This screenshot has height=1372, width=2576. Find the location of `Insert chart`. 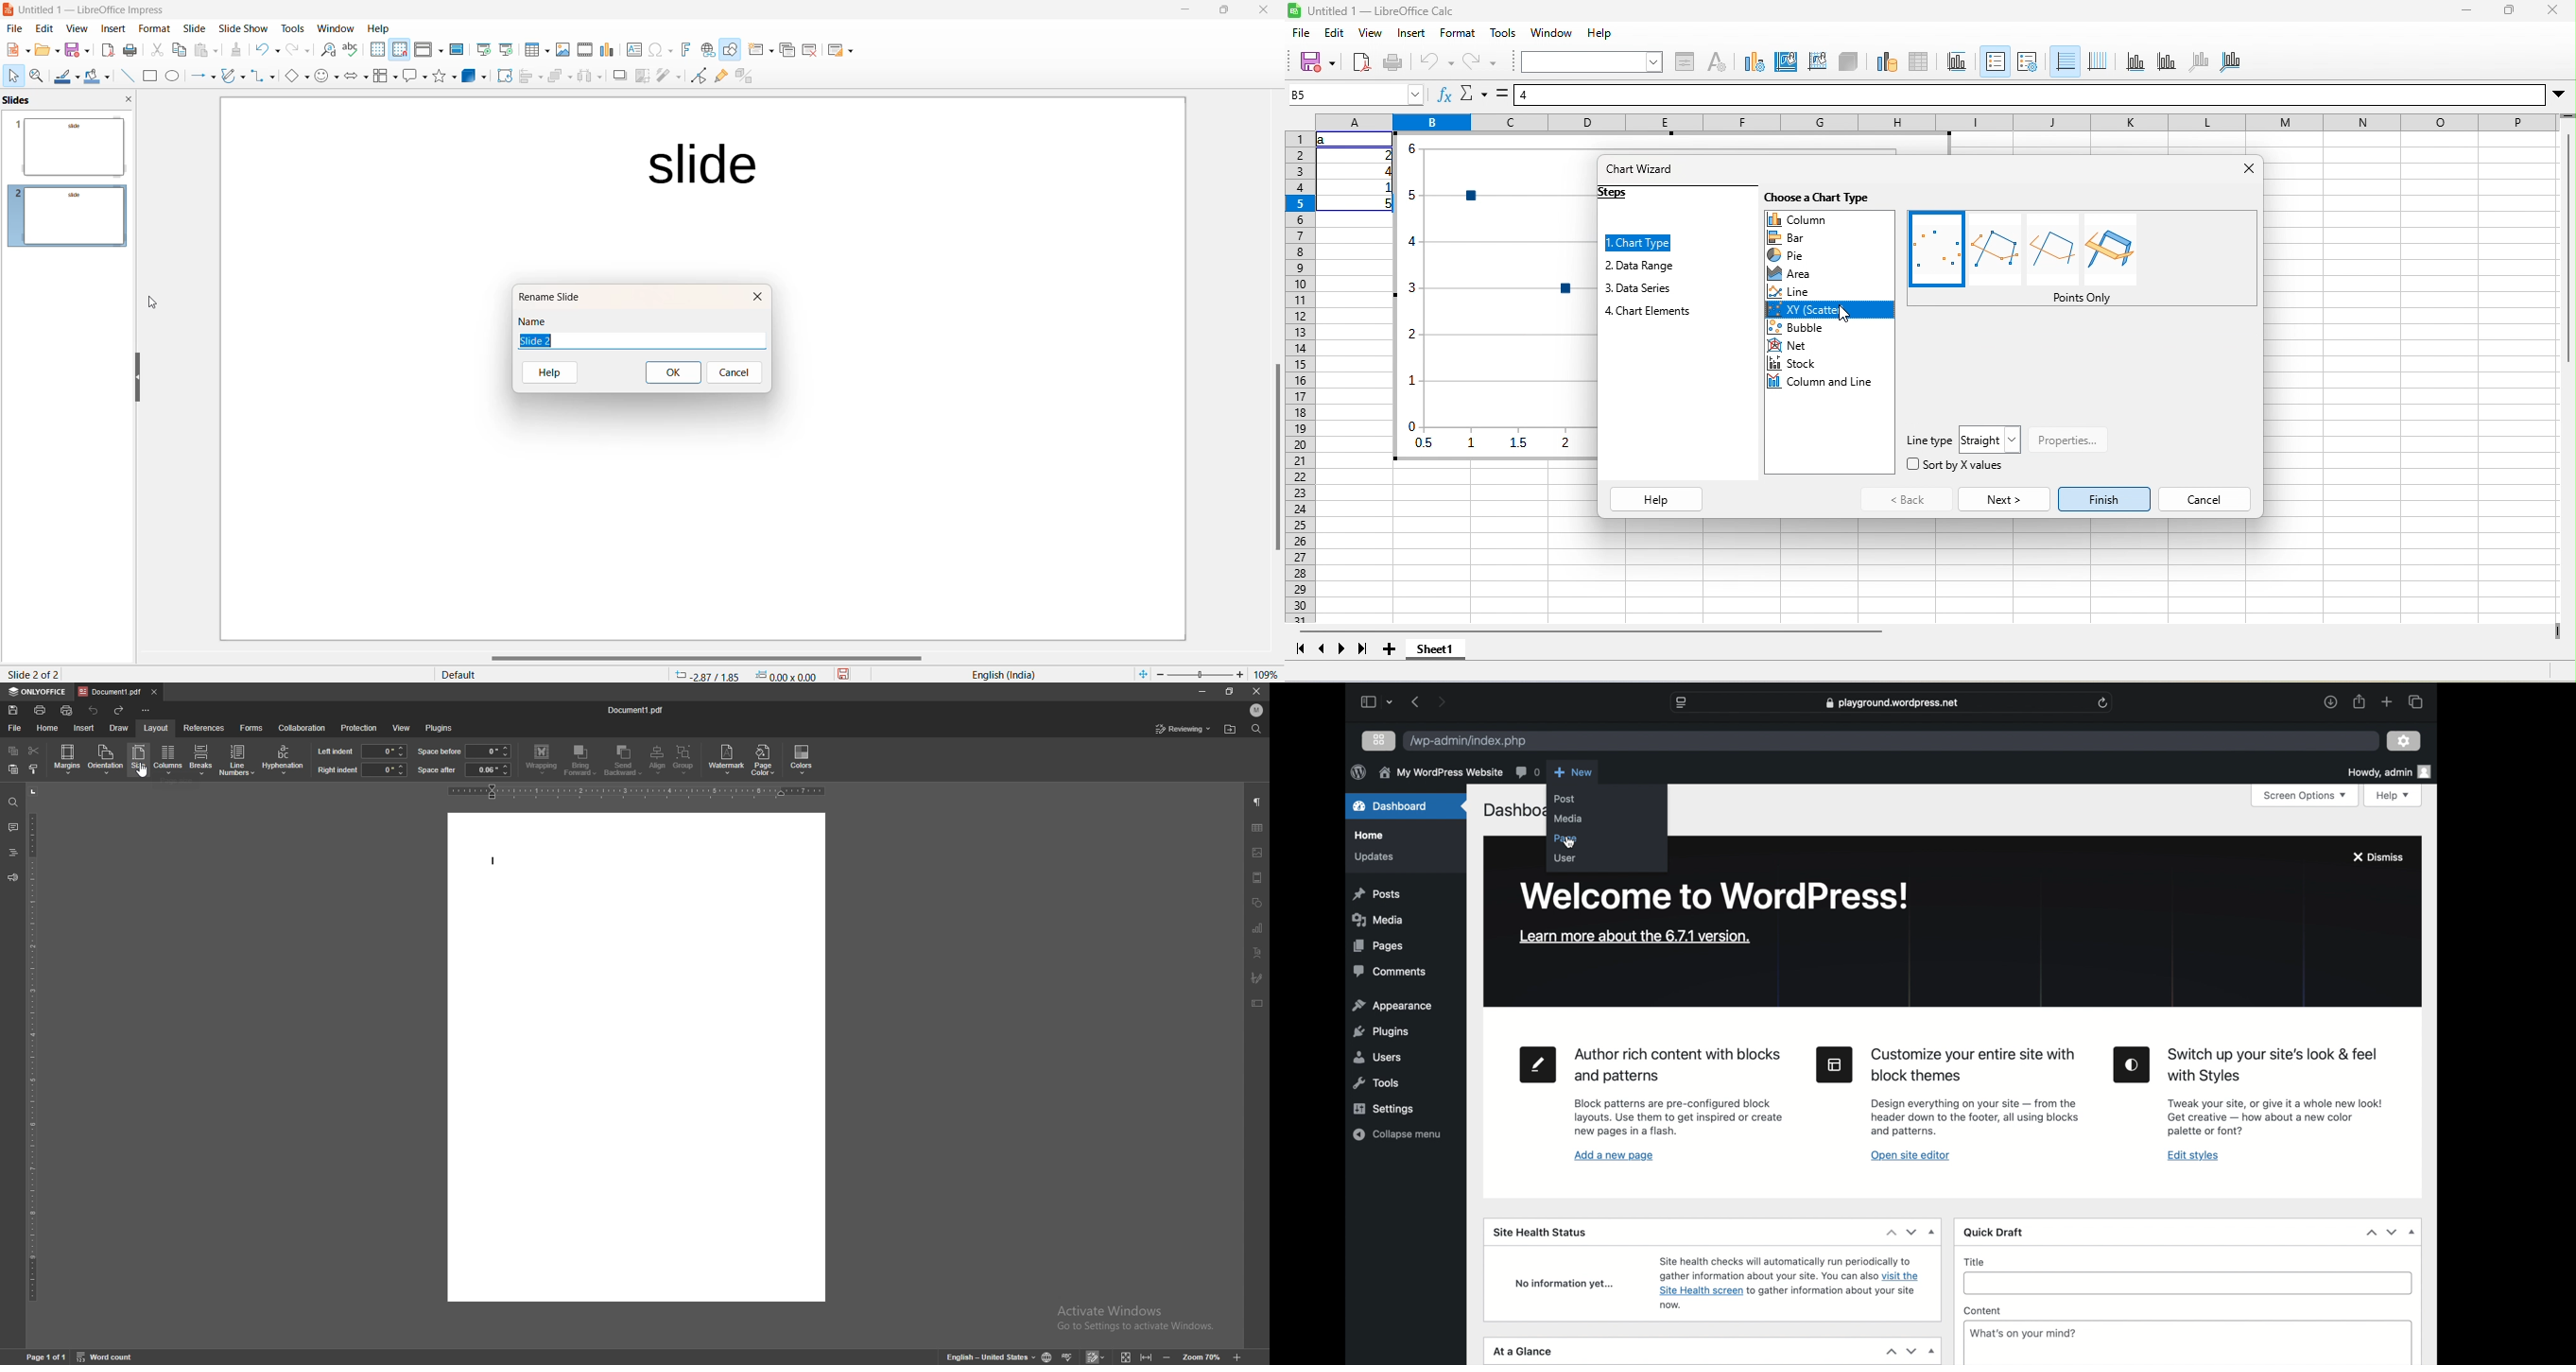

Insert chart is located at coordinates (604, 50).